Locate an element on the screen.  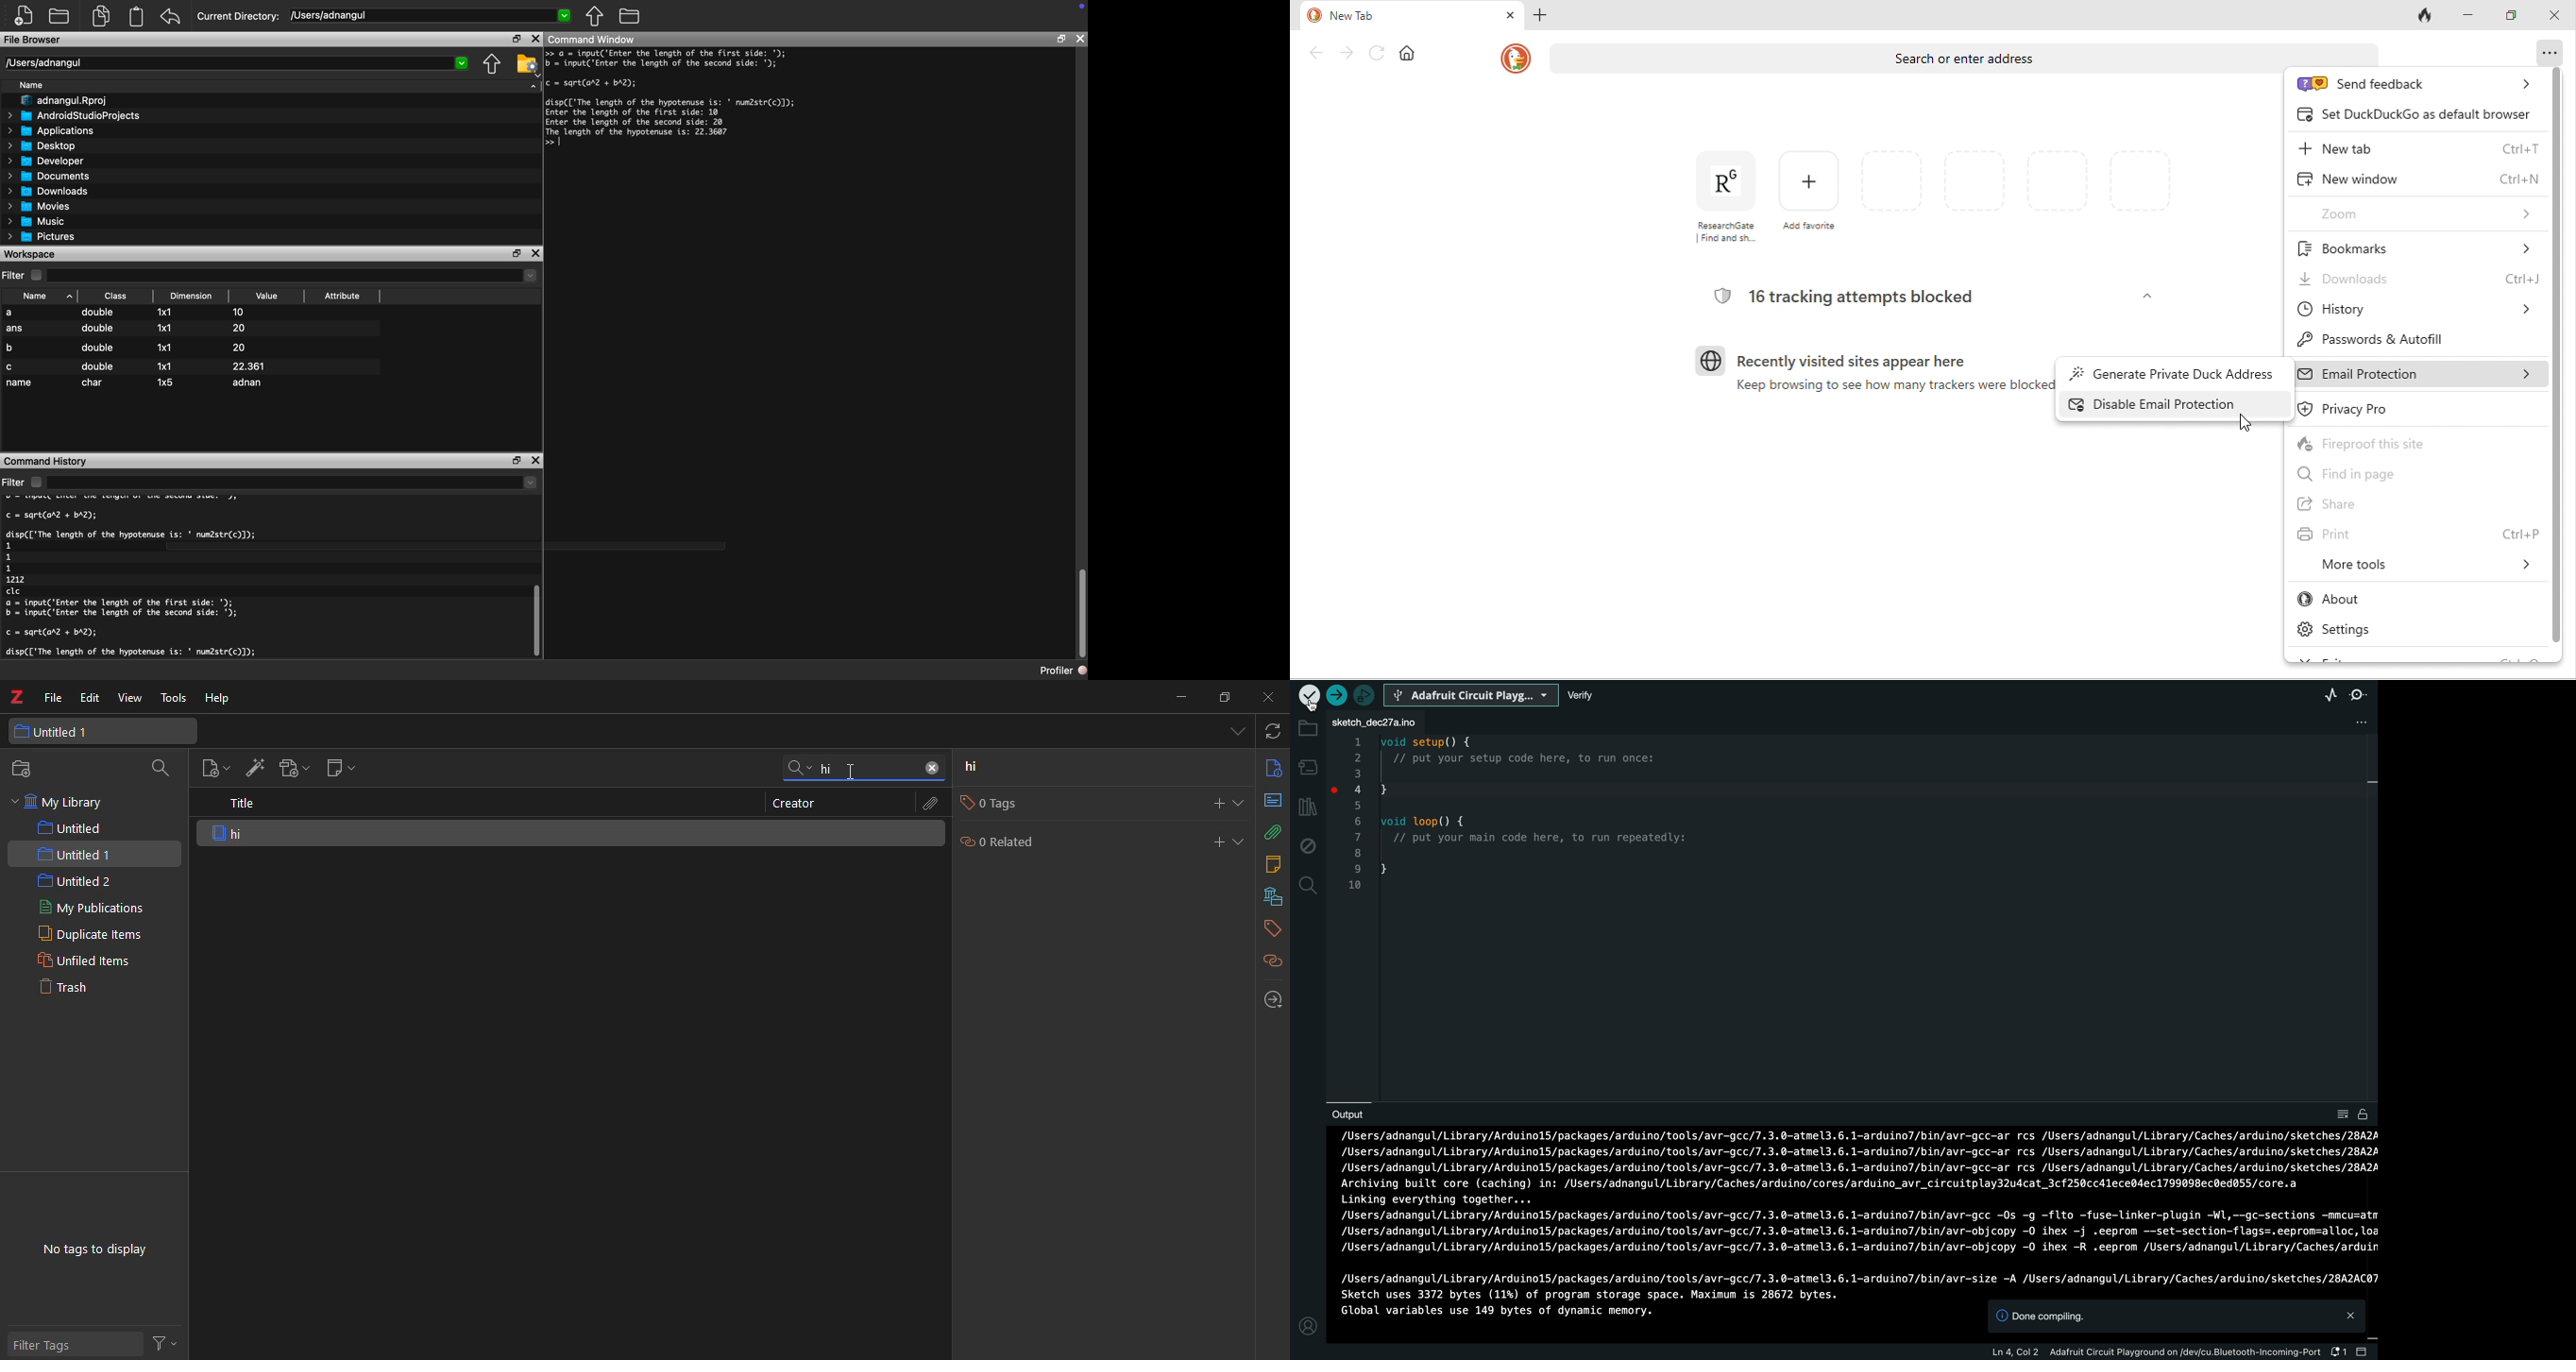
untitled 2 is located at coordinates (77, 880).